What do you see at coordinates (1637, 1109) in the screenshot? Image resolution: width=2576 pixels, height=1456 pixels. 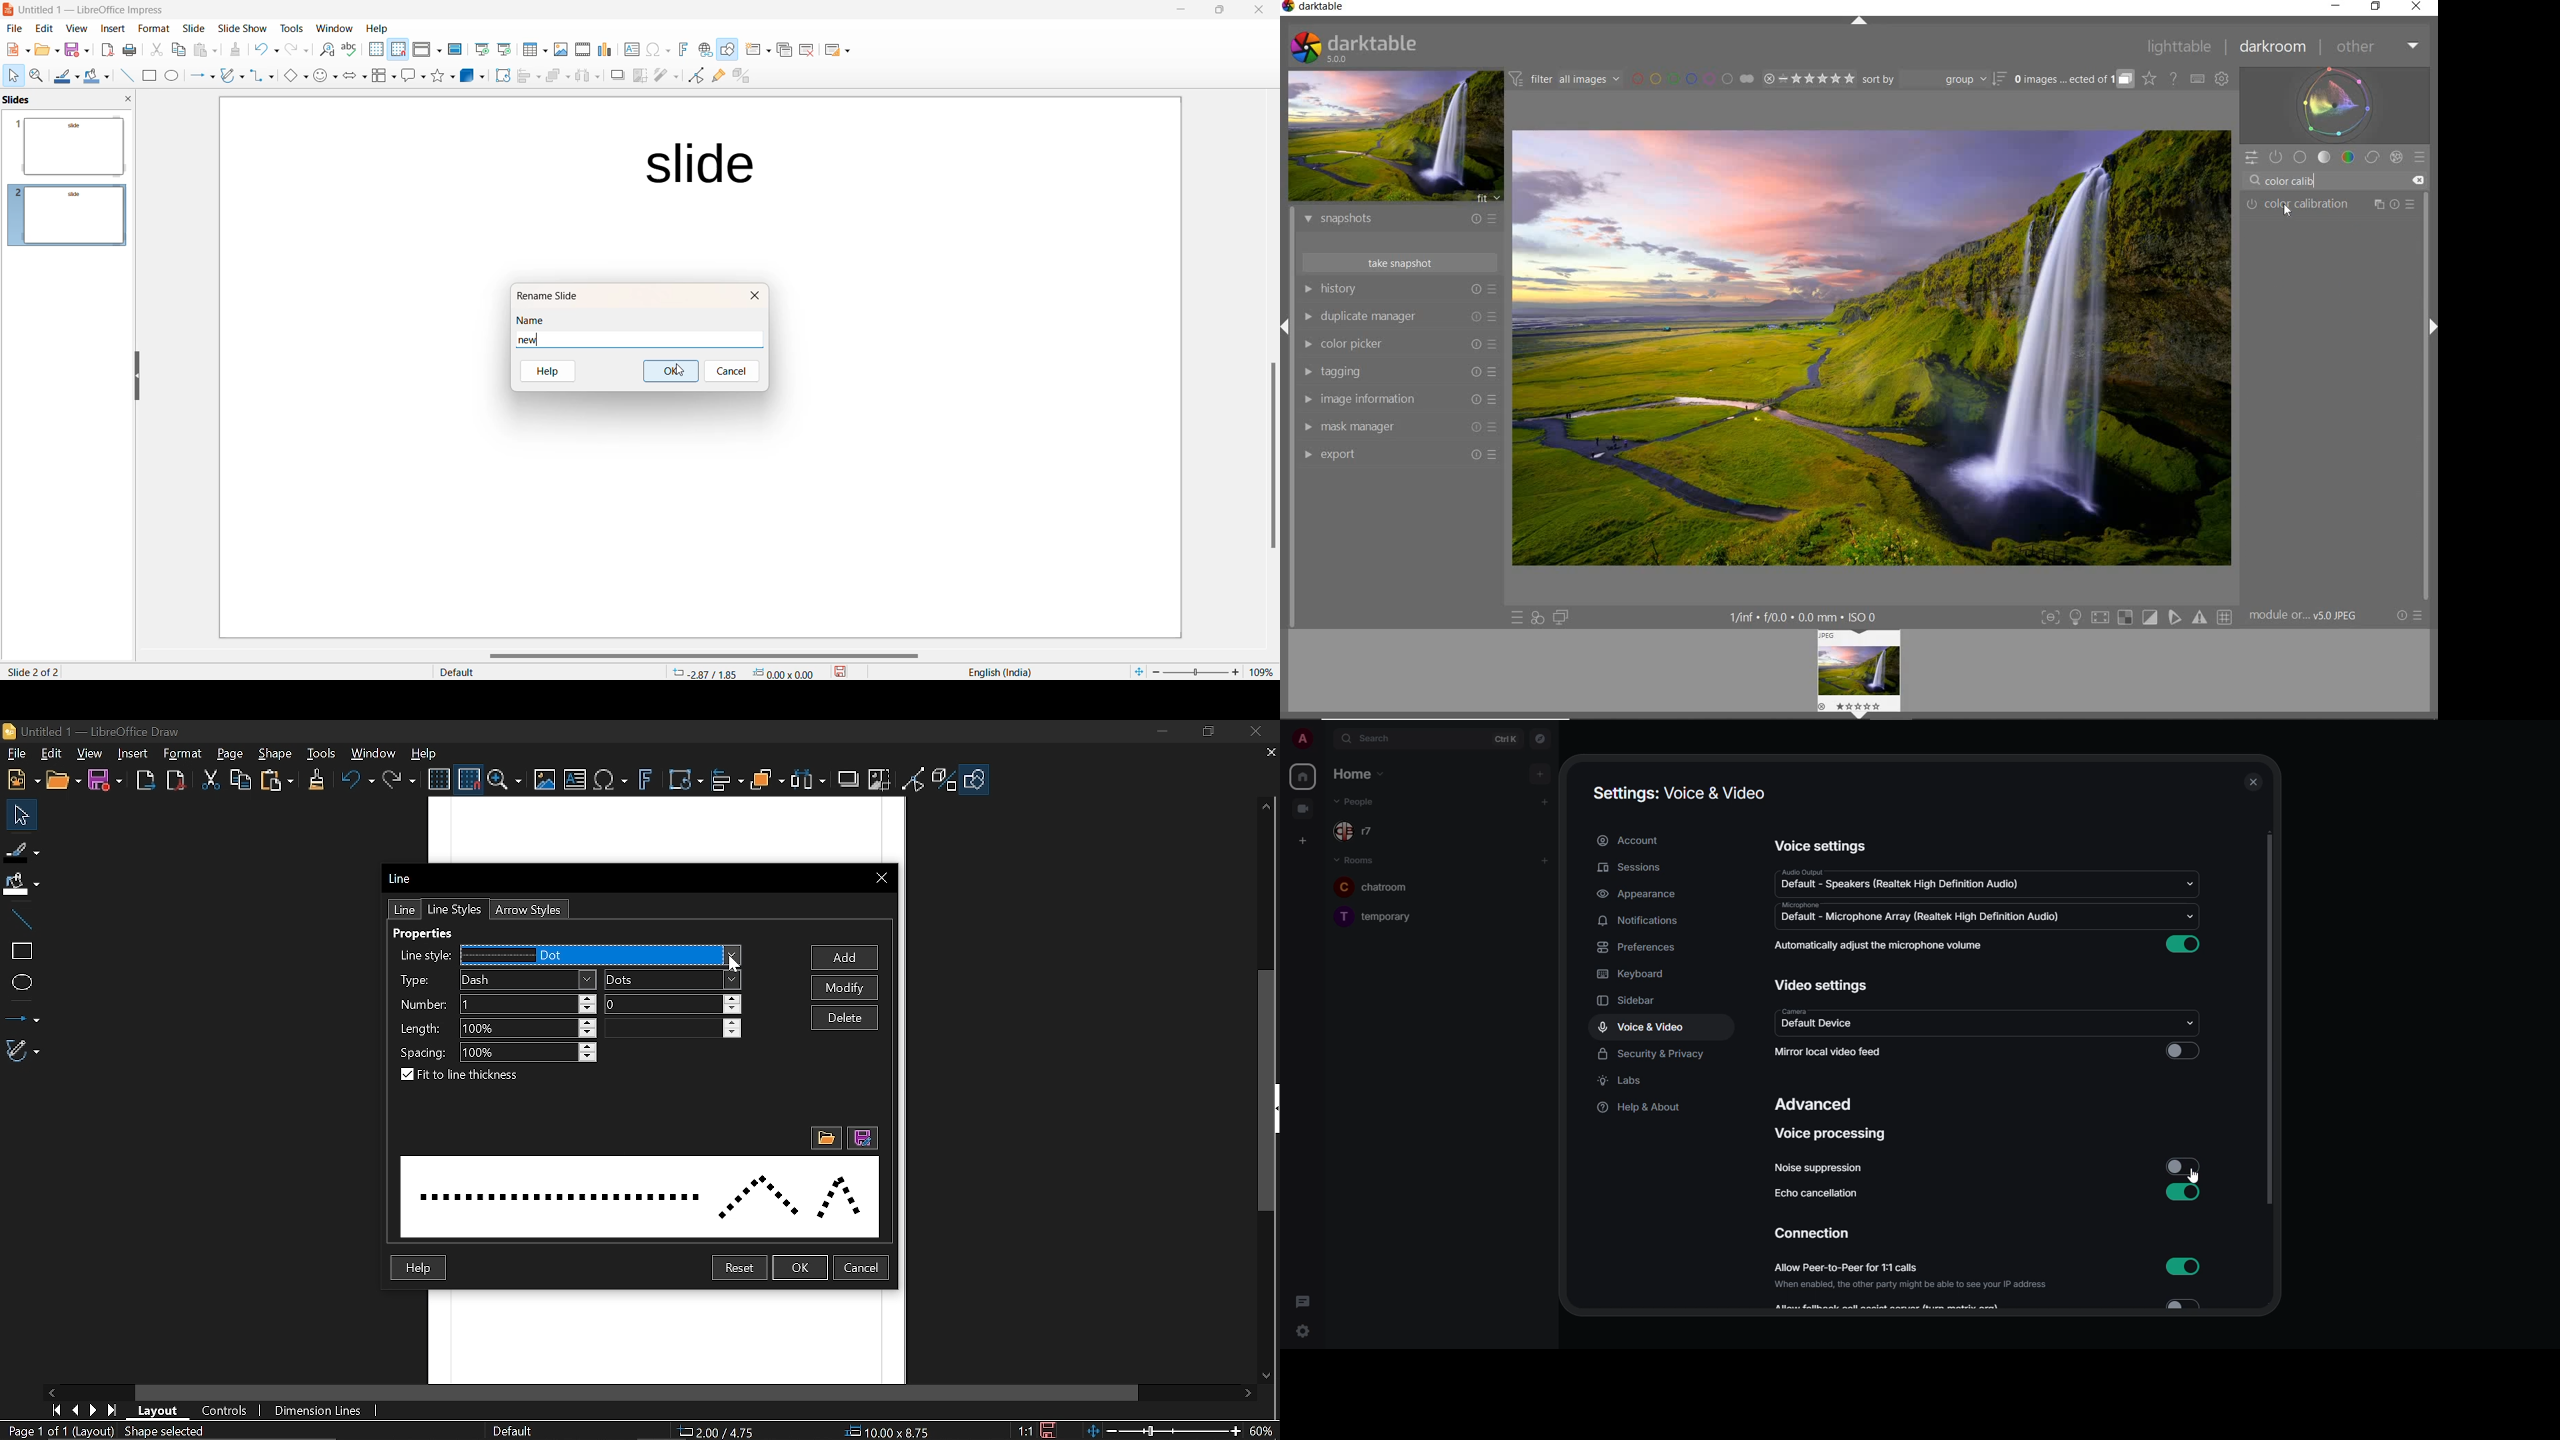 I see `help & about` at bounding box center [1637, 1109].